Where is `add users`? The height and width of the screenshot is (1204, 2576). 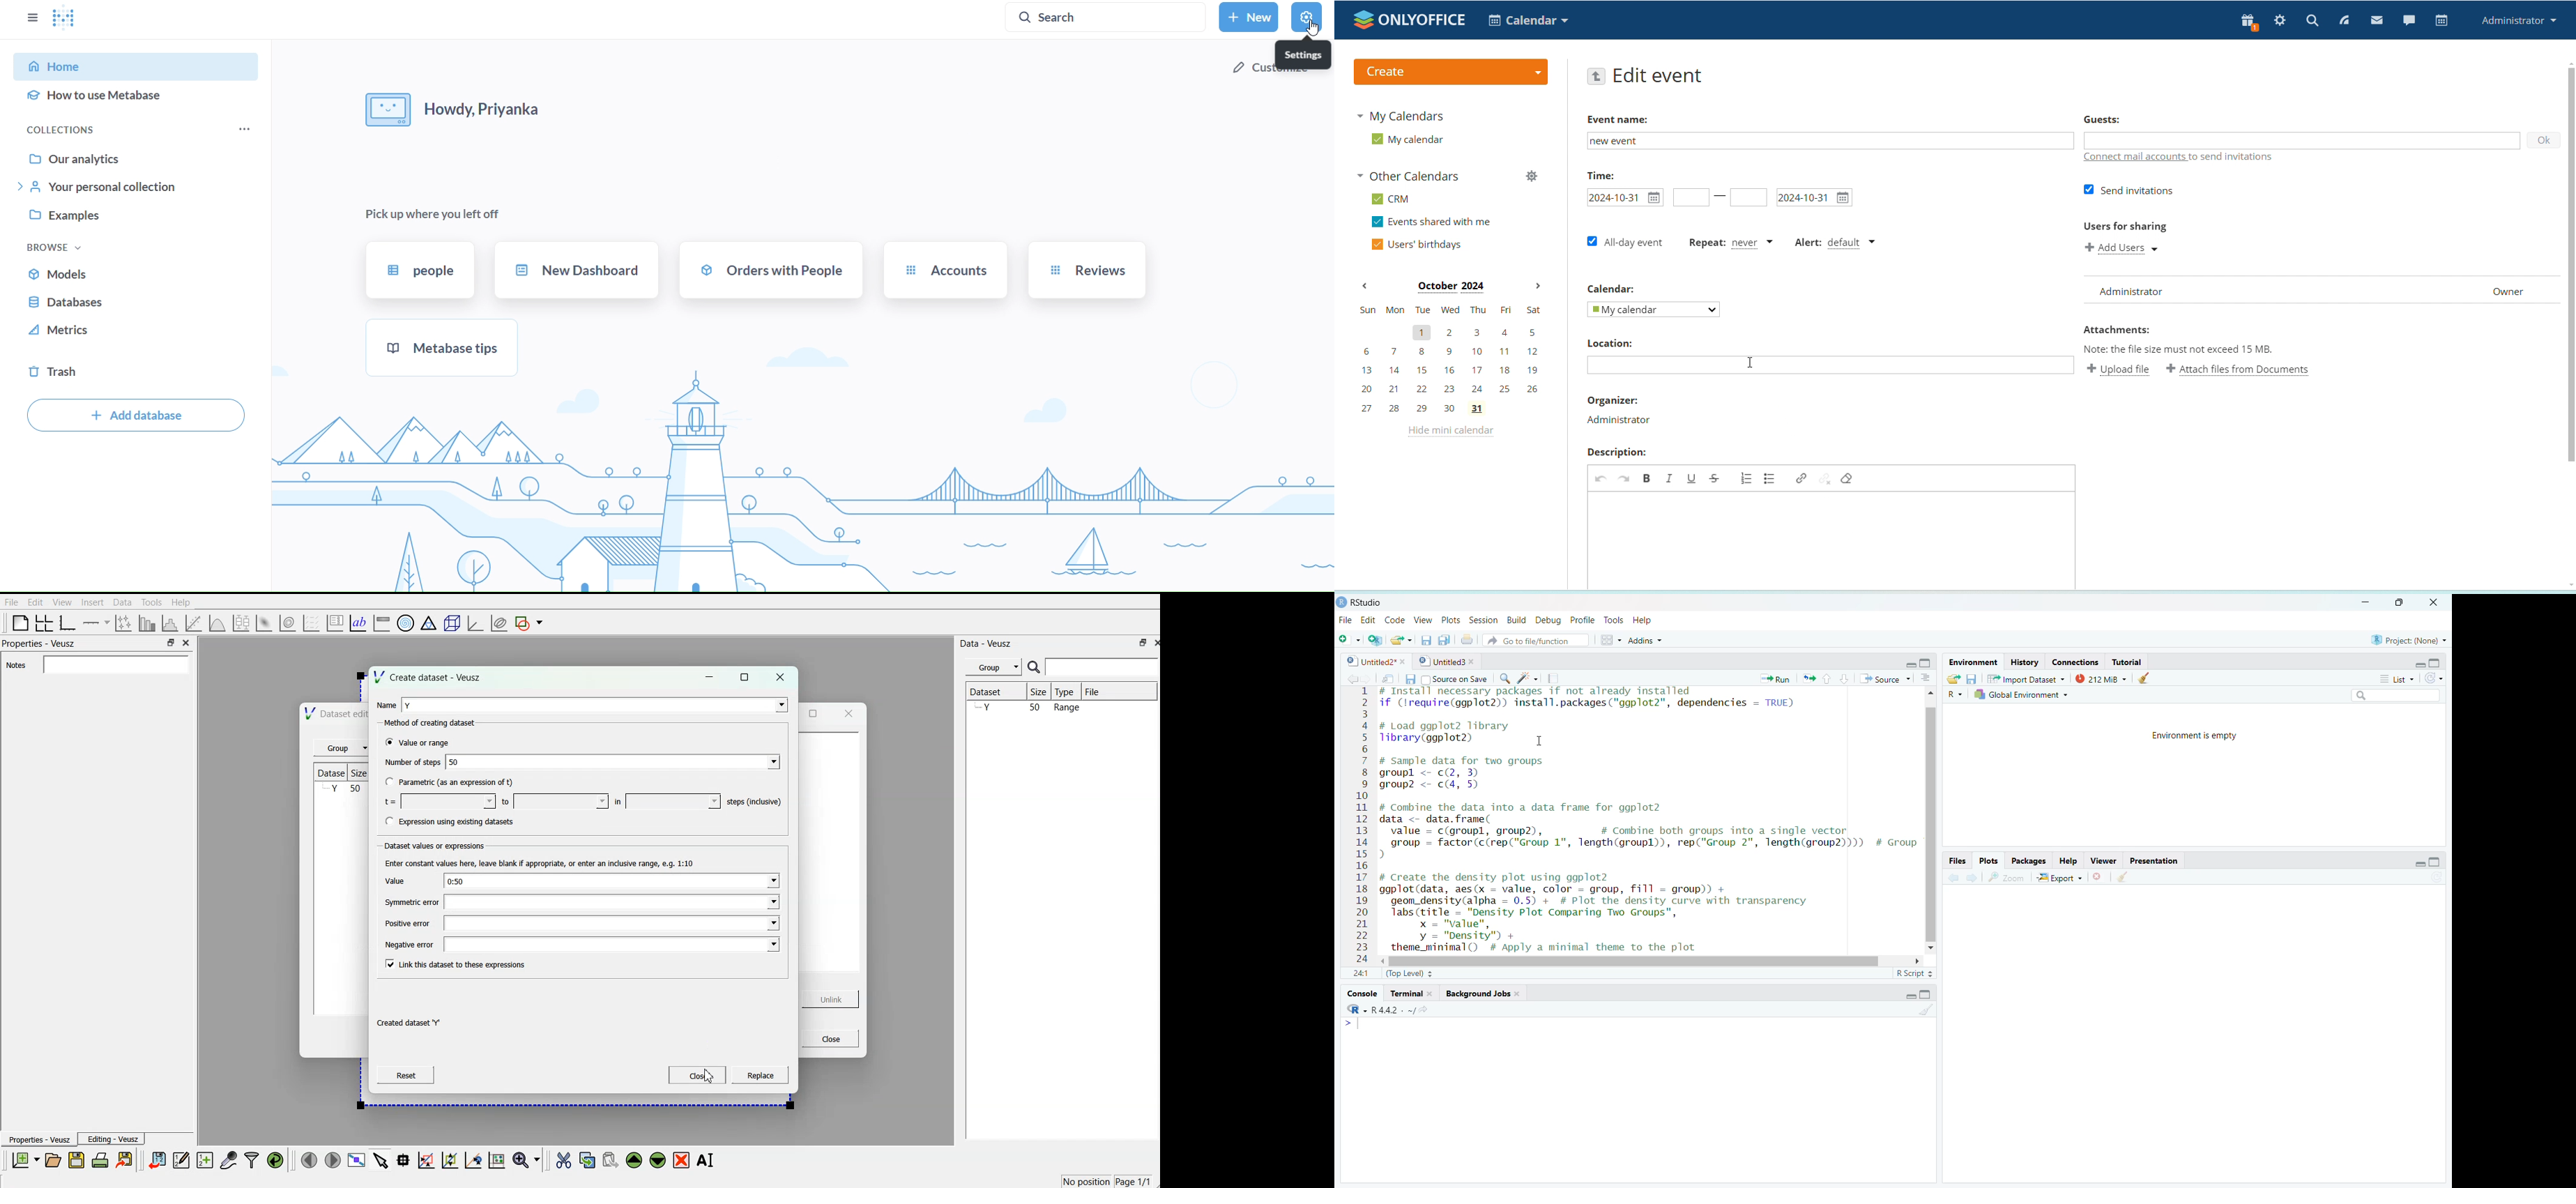 add users is located at coordinates (2126, 249).